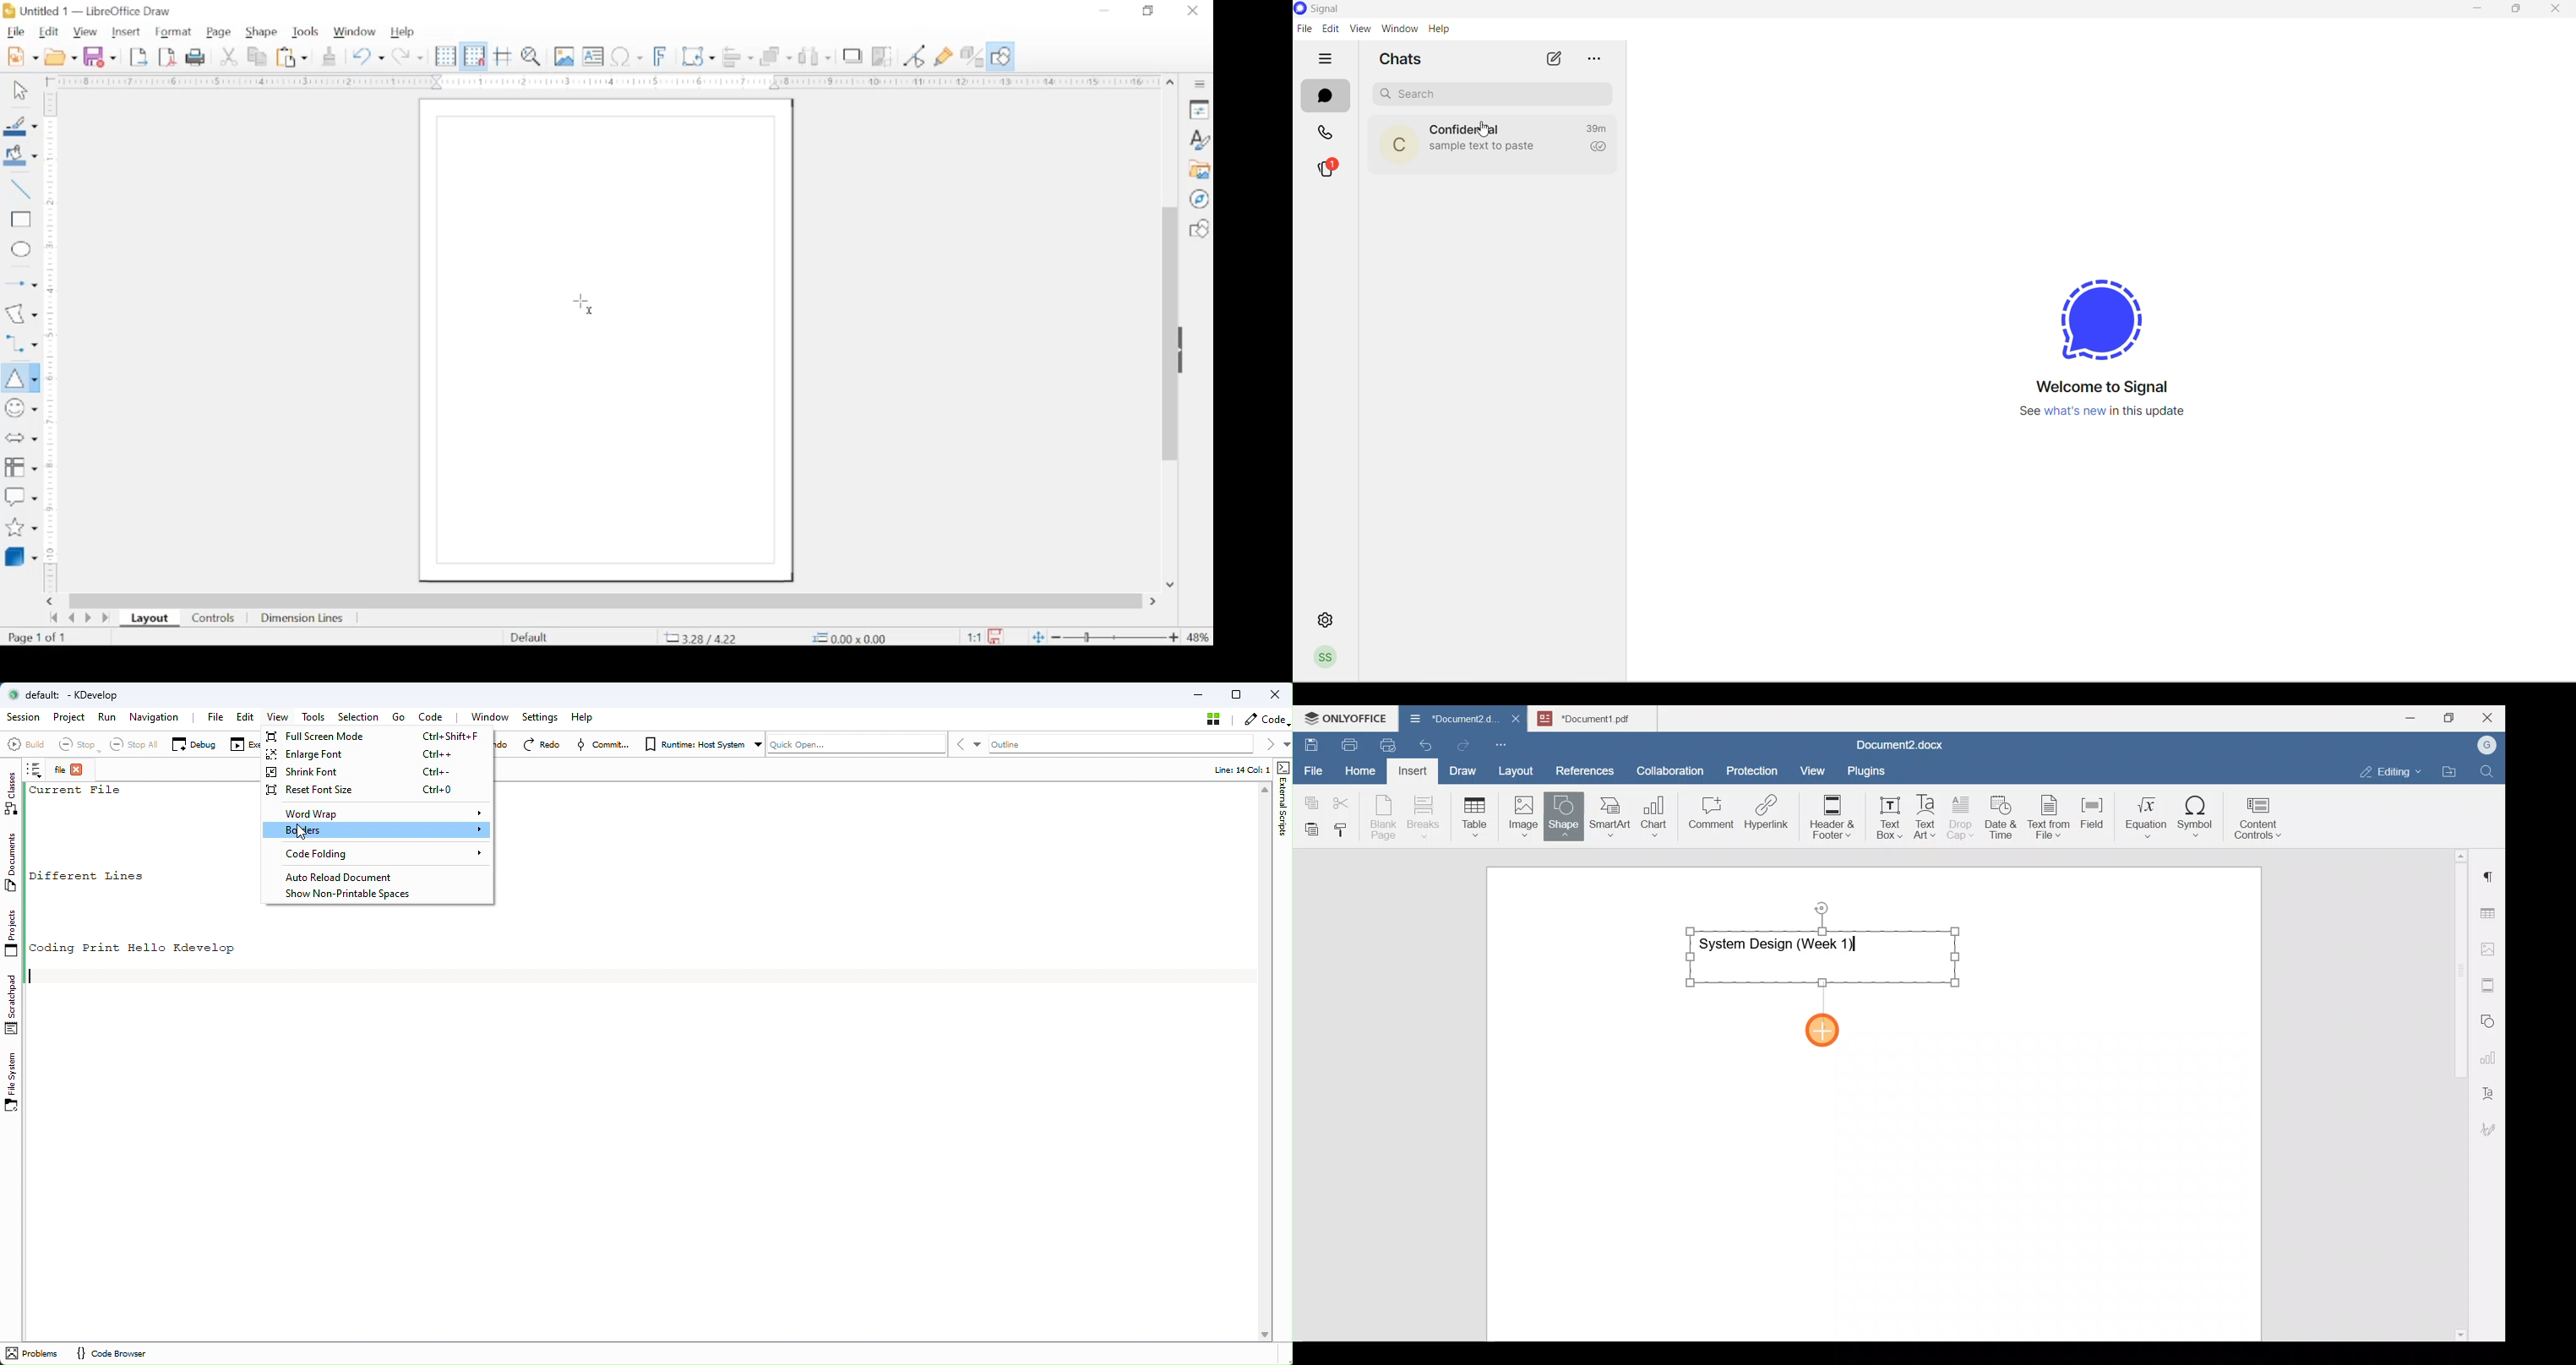 This screenshot has height=1372, width=2576. I want to click on Text Art settings, so click(2490, 1088).